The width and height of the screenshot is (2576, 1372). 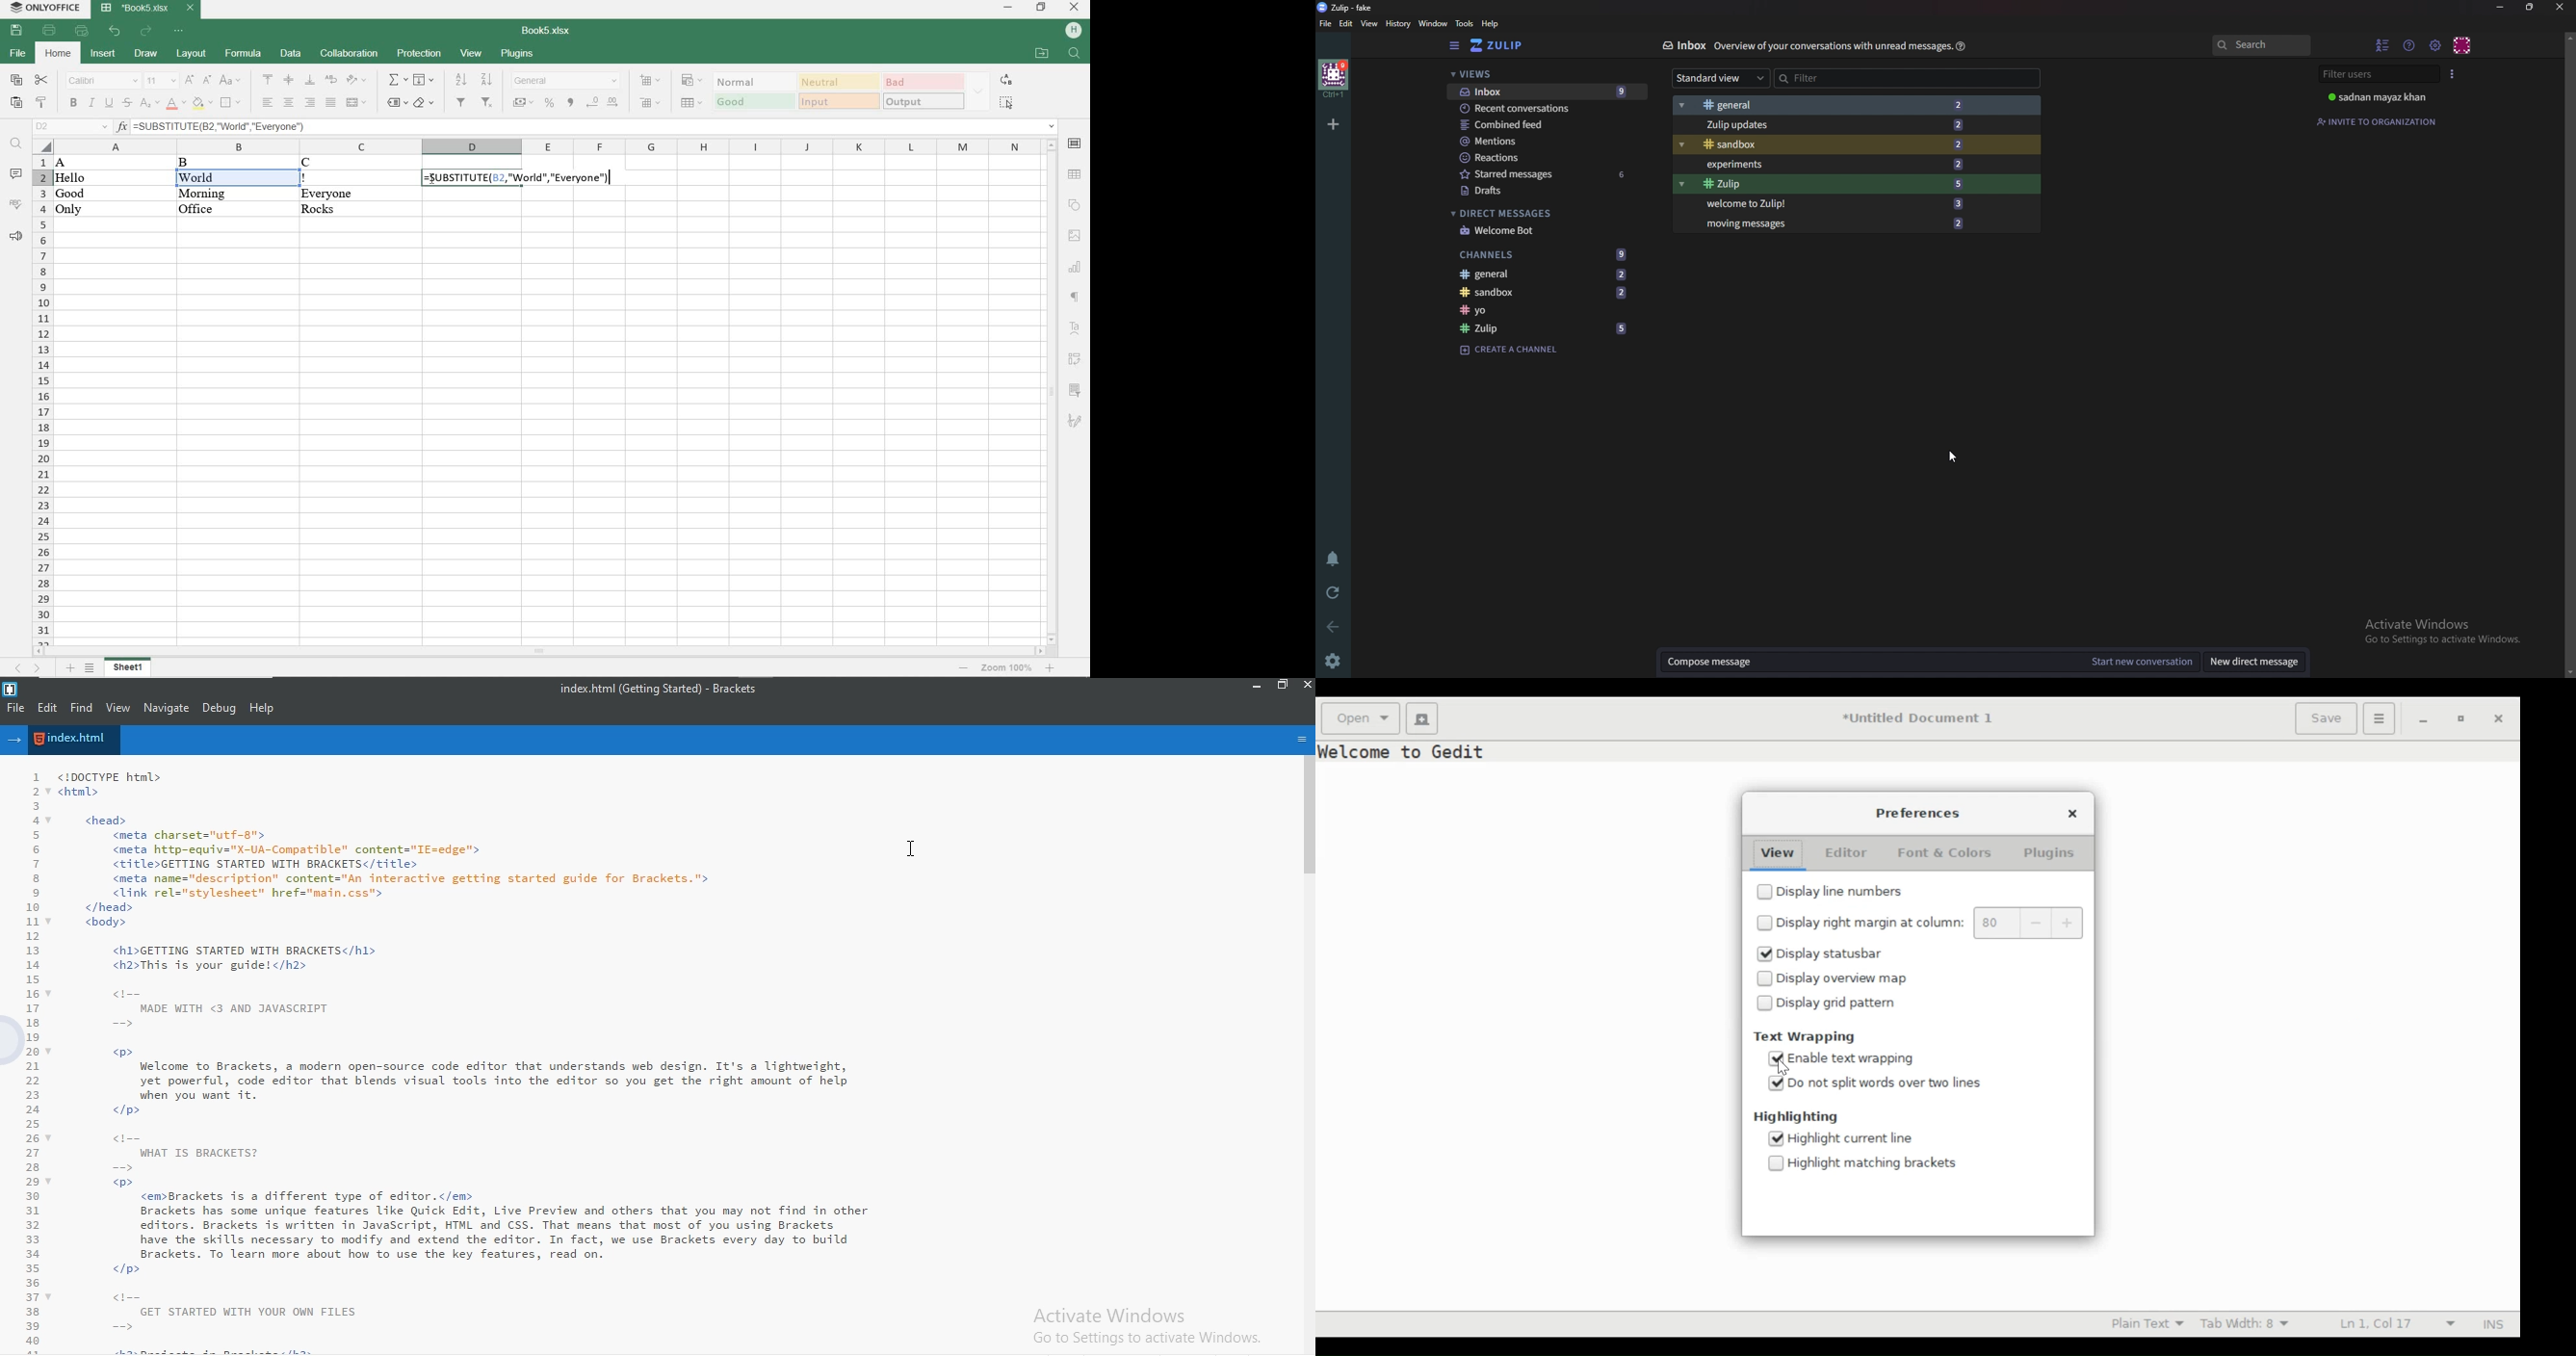 I want to click on New direct messages, so click(x=2258, y=661).